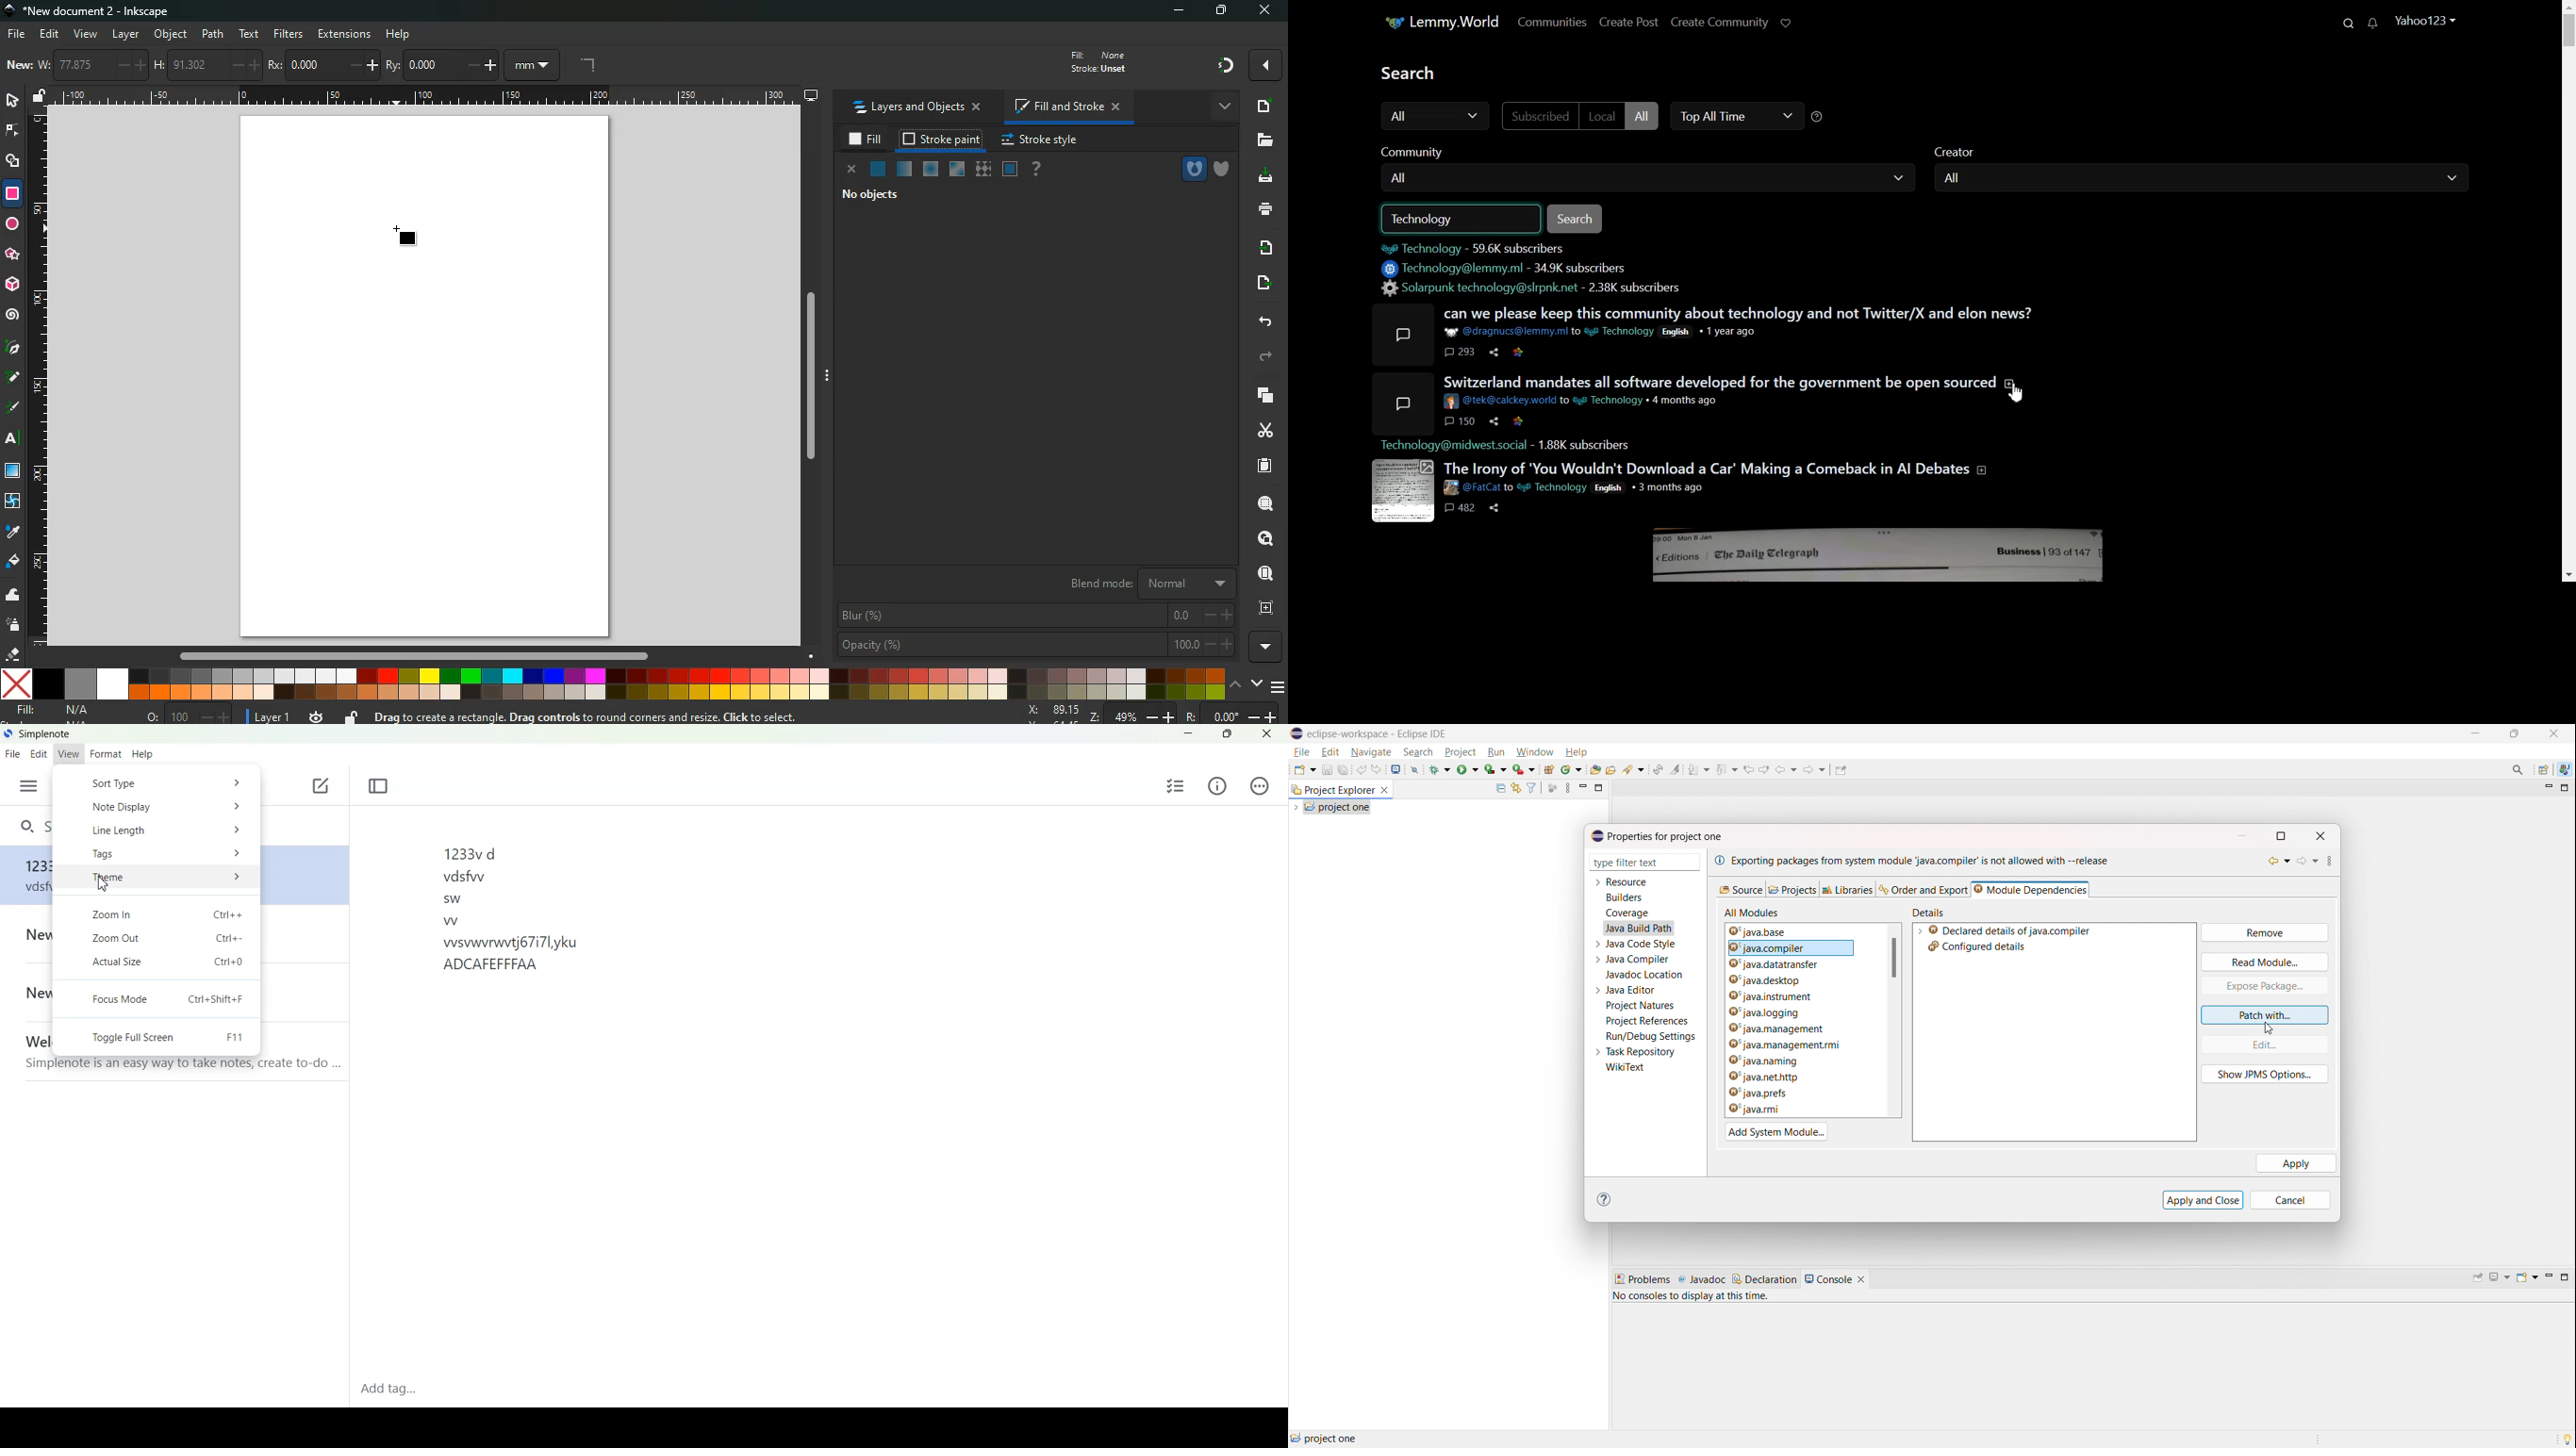 This screenshot has height=1456, width=2576. I want to click on java.datatransfer, so click(1799, 965).